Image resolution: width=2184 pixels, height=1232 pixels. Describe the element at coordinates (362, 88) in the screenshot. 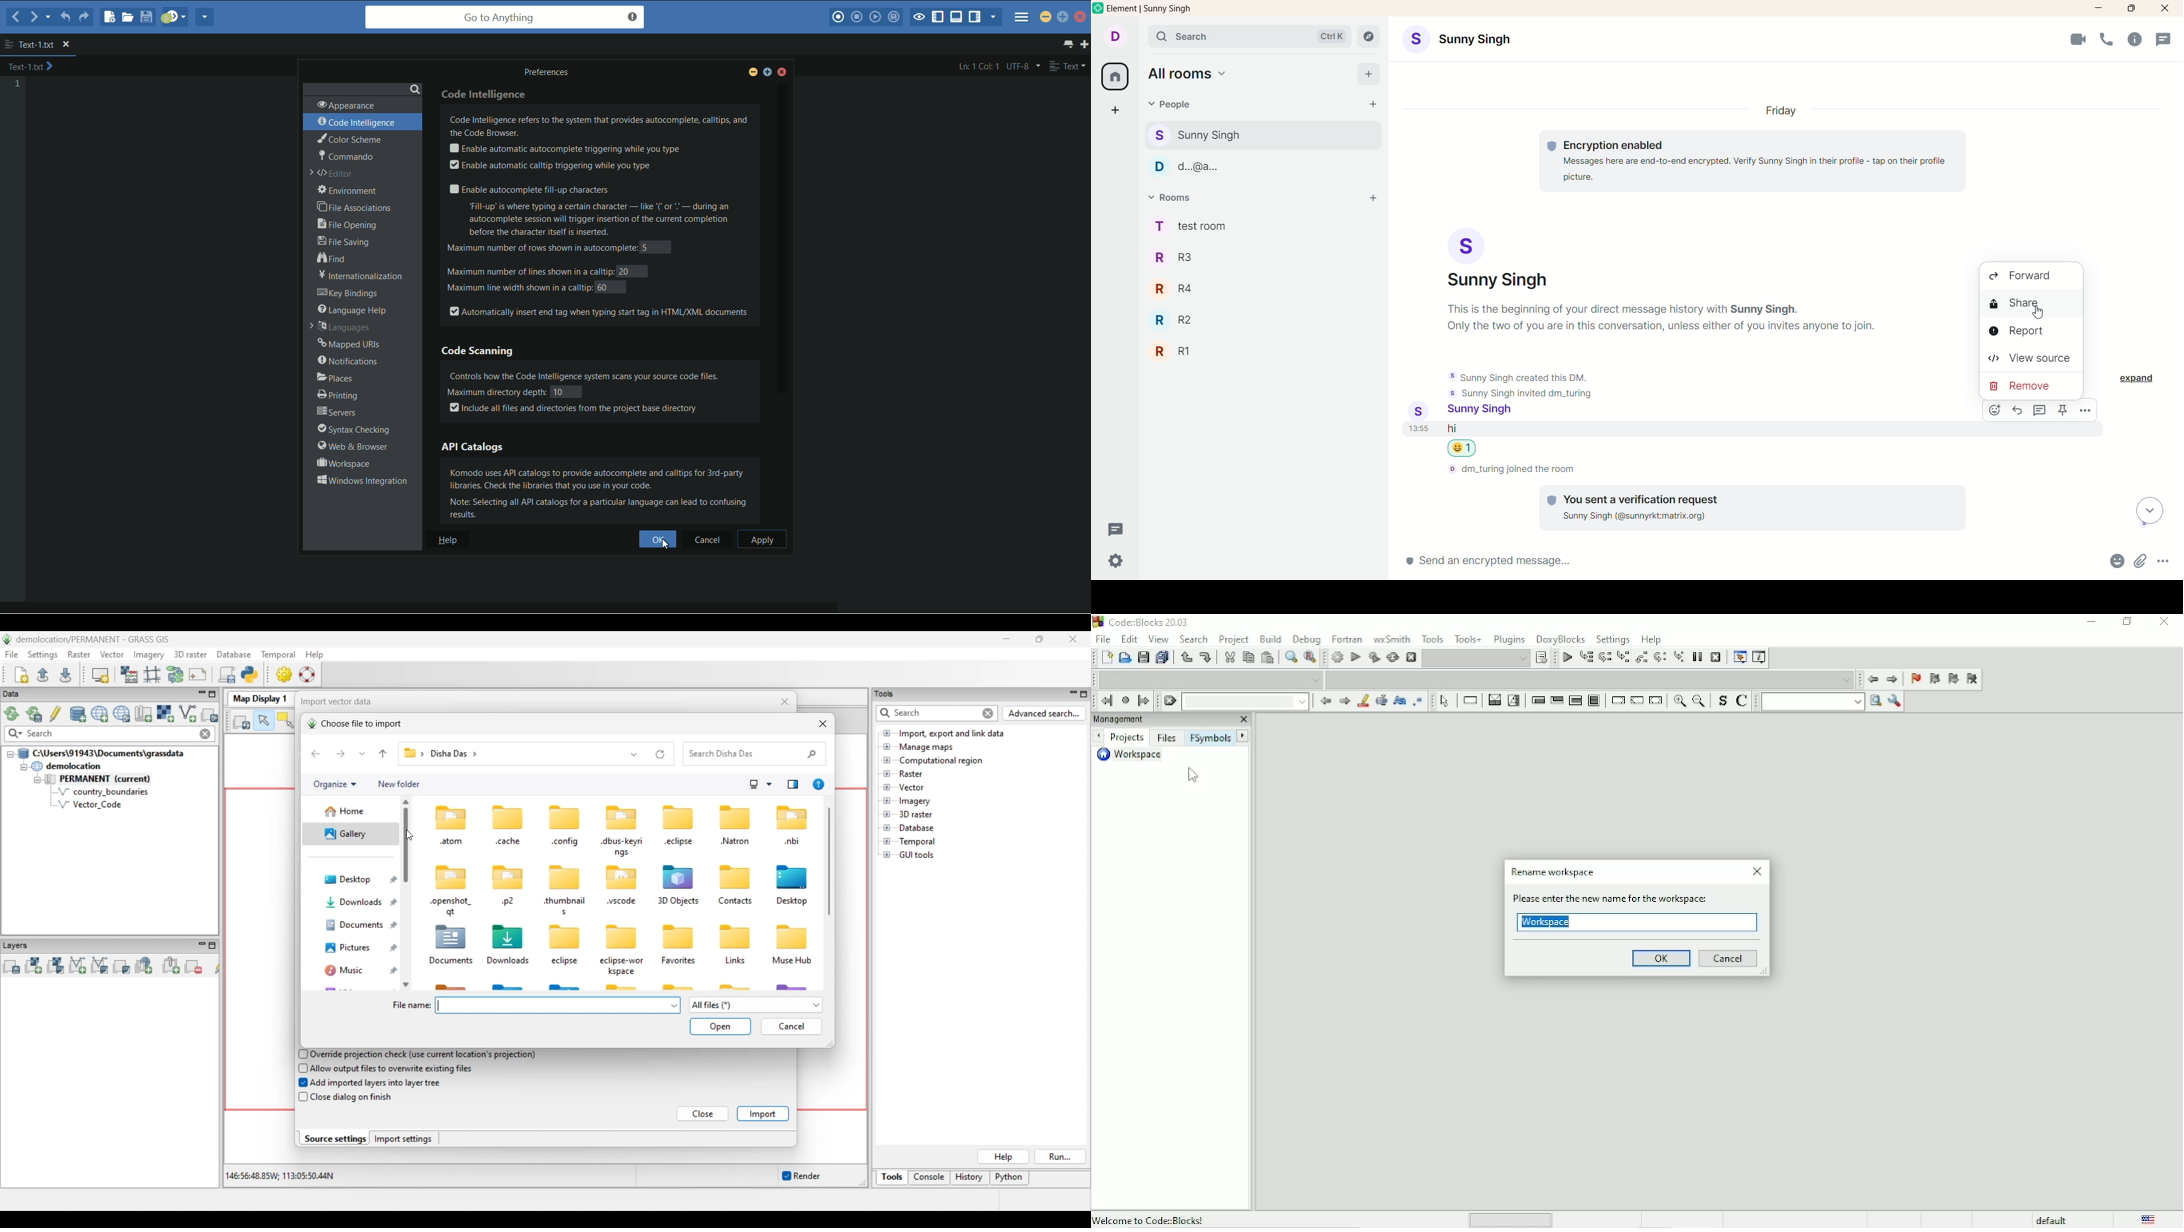

I see `search bar` at that location.